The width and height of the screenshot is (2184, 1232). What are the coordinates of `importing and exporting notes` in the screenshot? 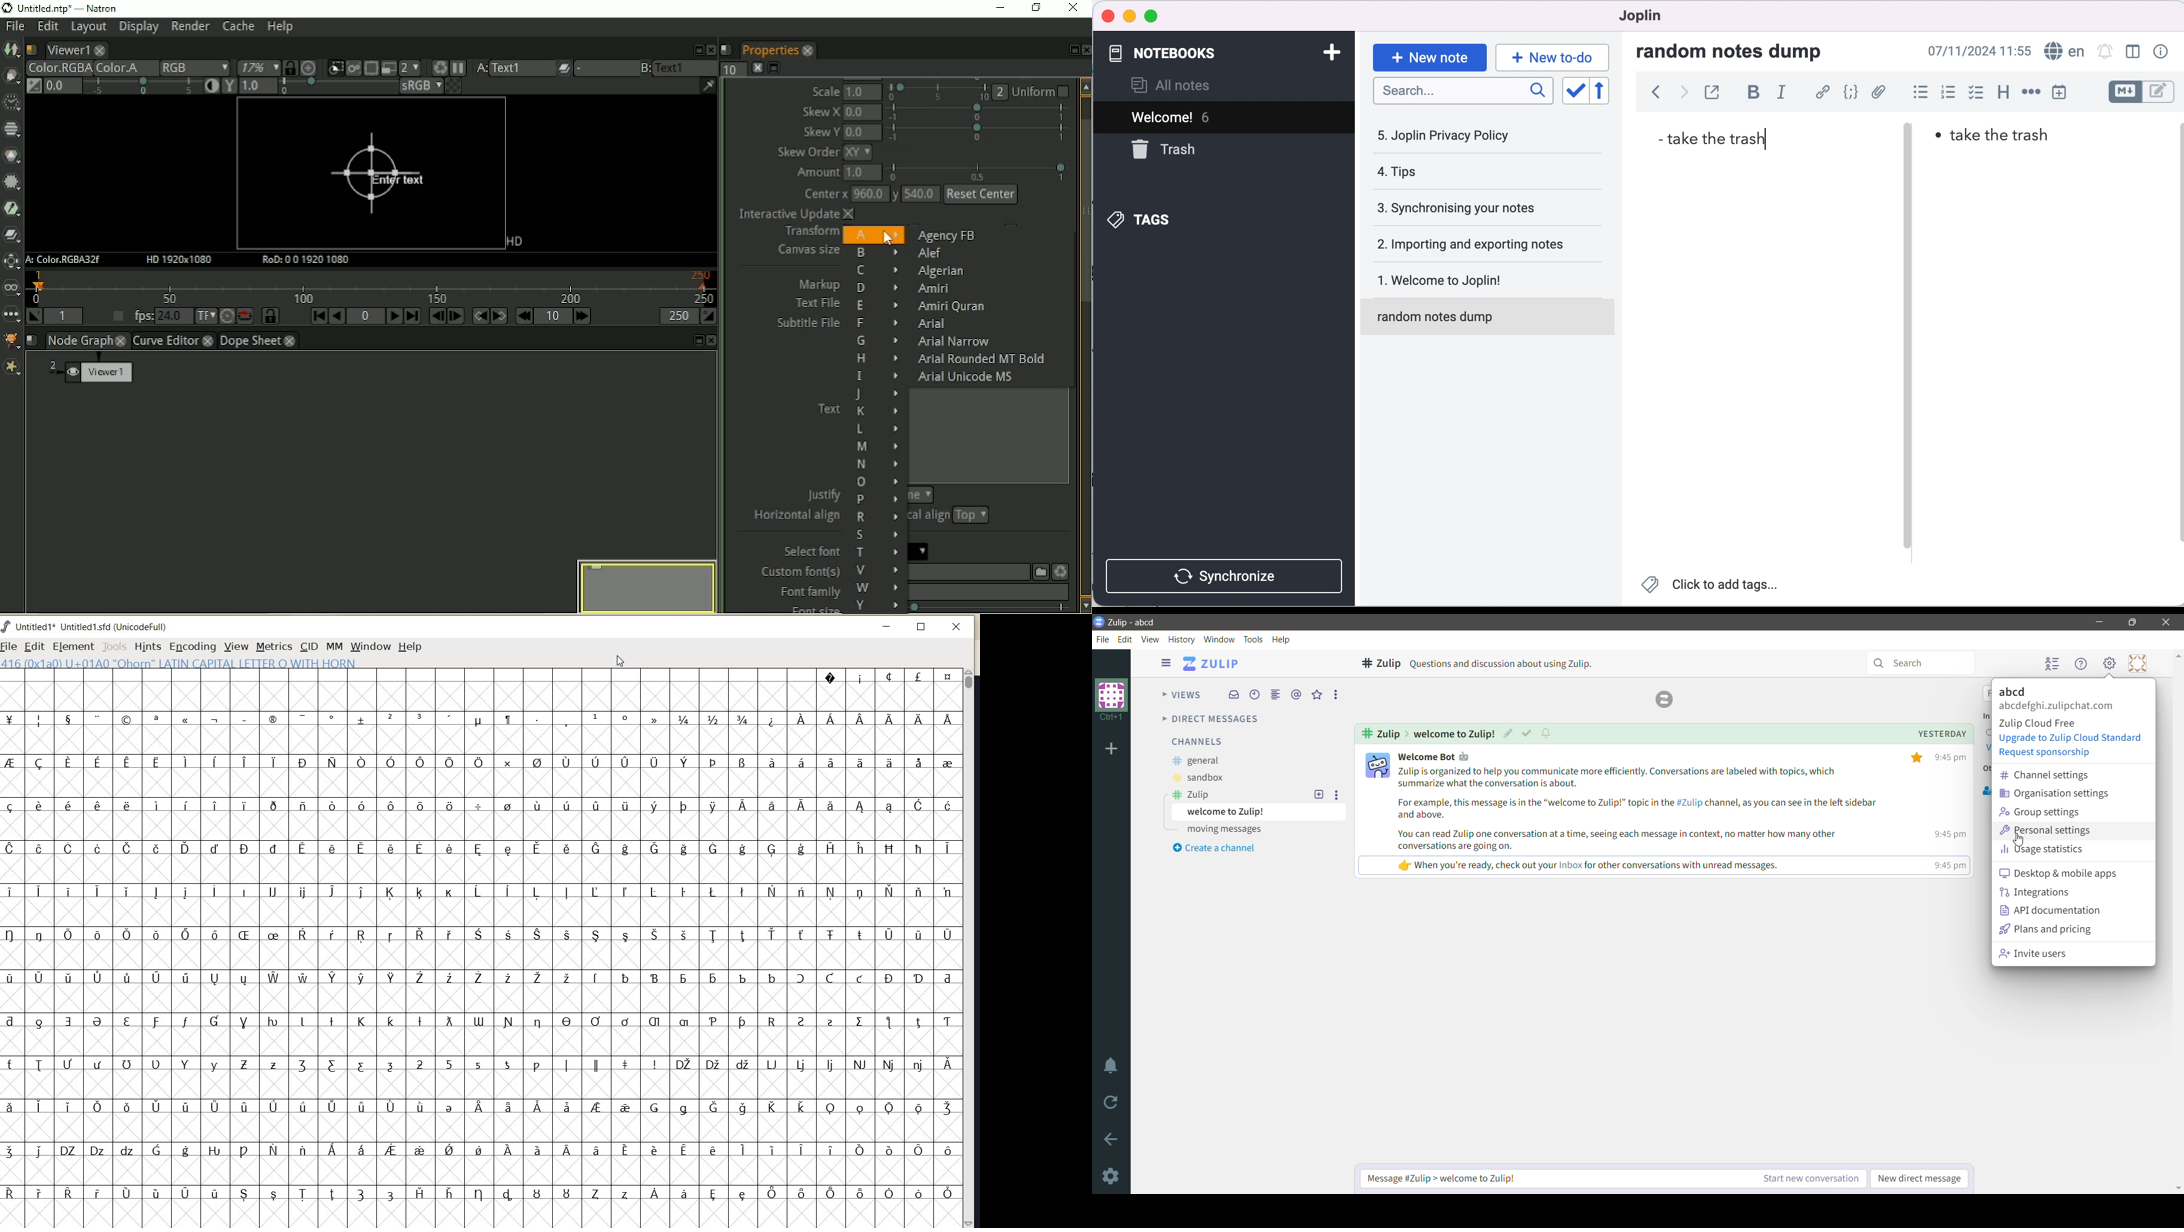 It's located at (1478, 244).